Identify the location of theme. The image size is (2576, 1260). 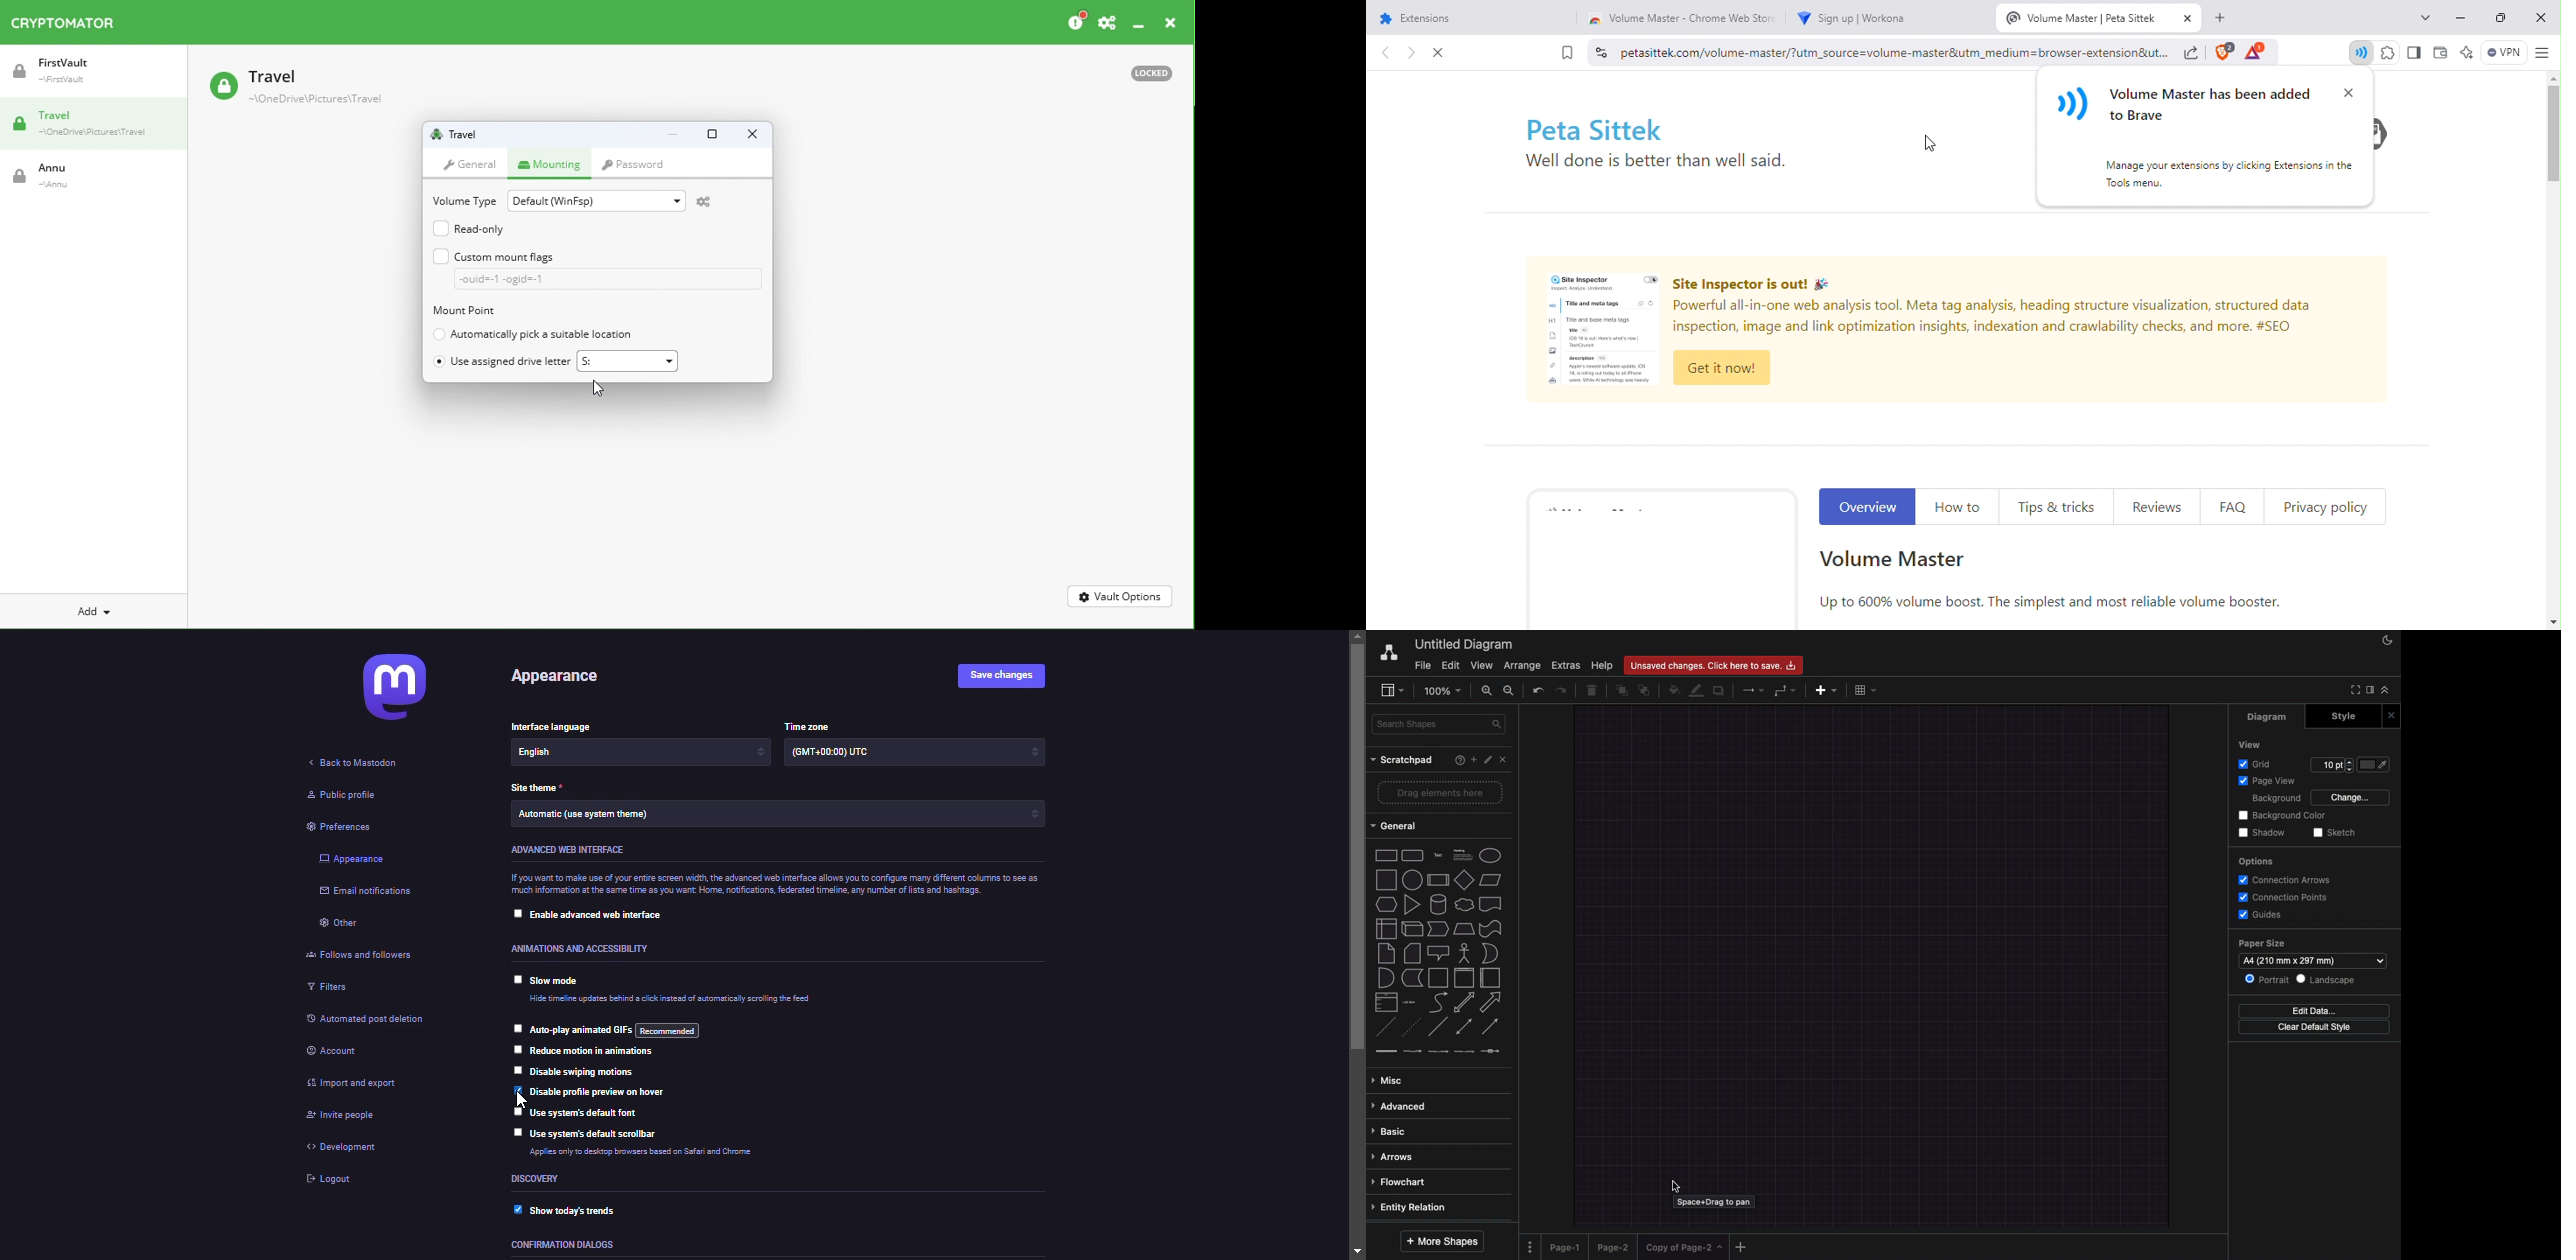
(541, 786).